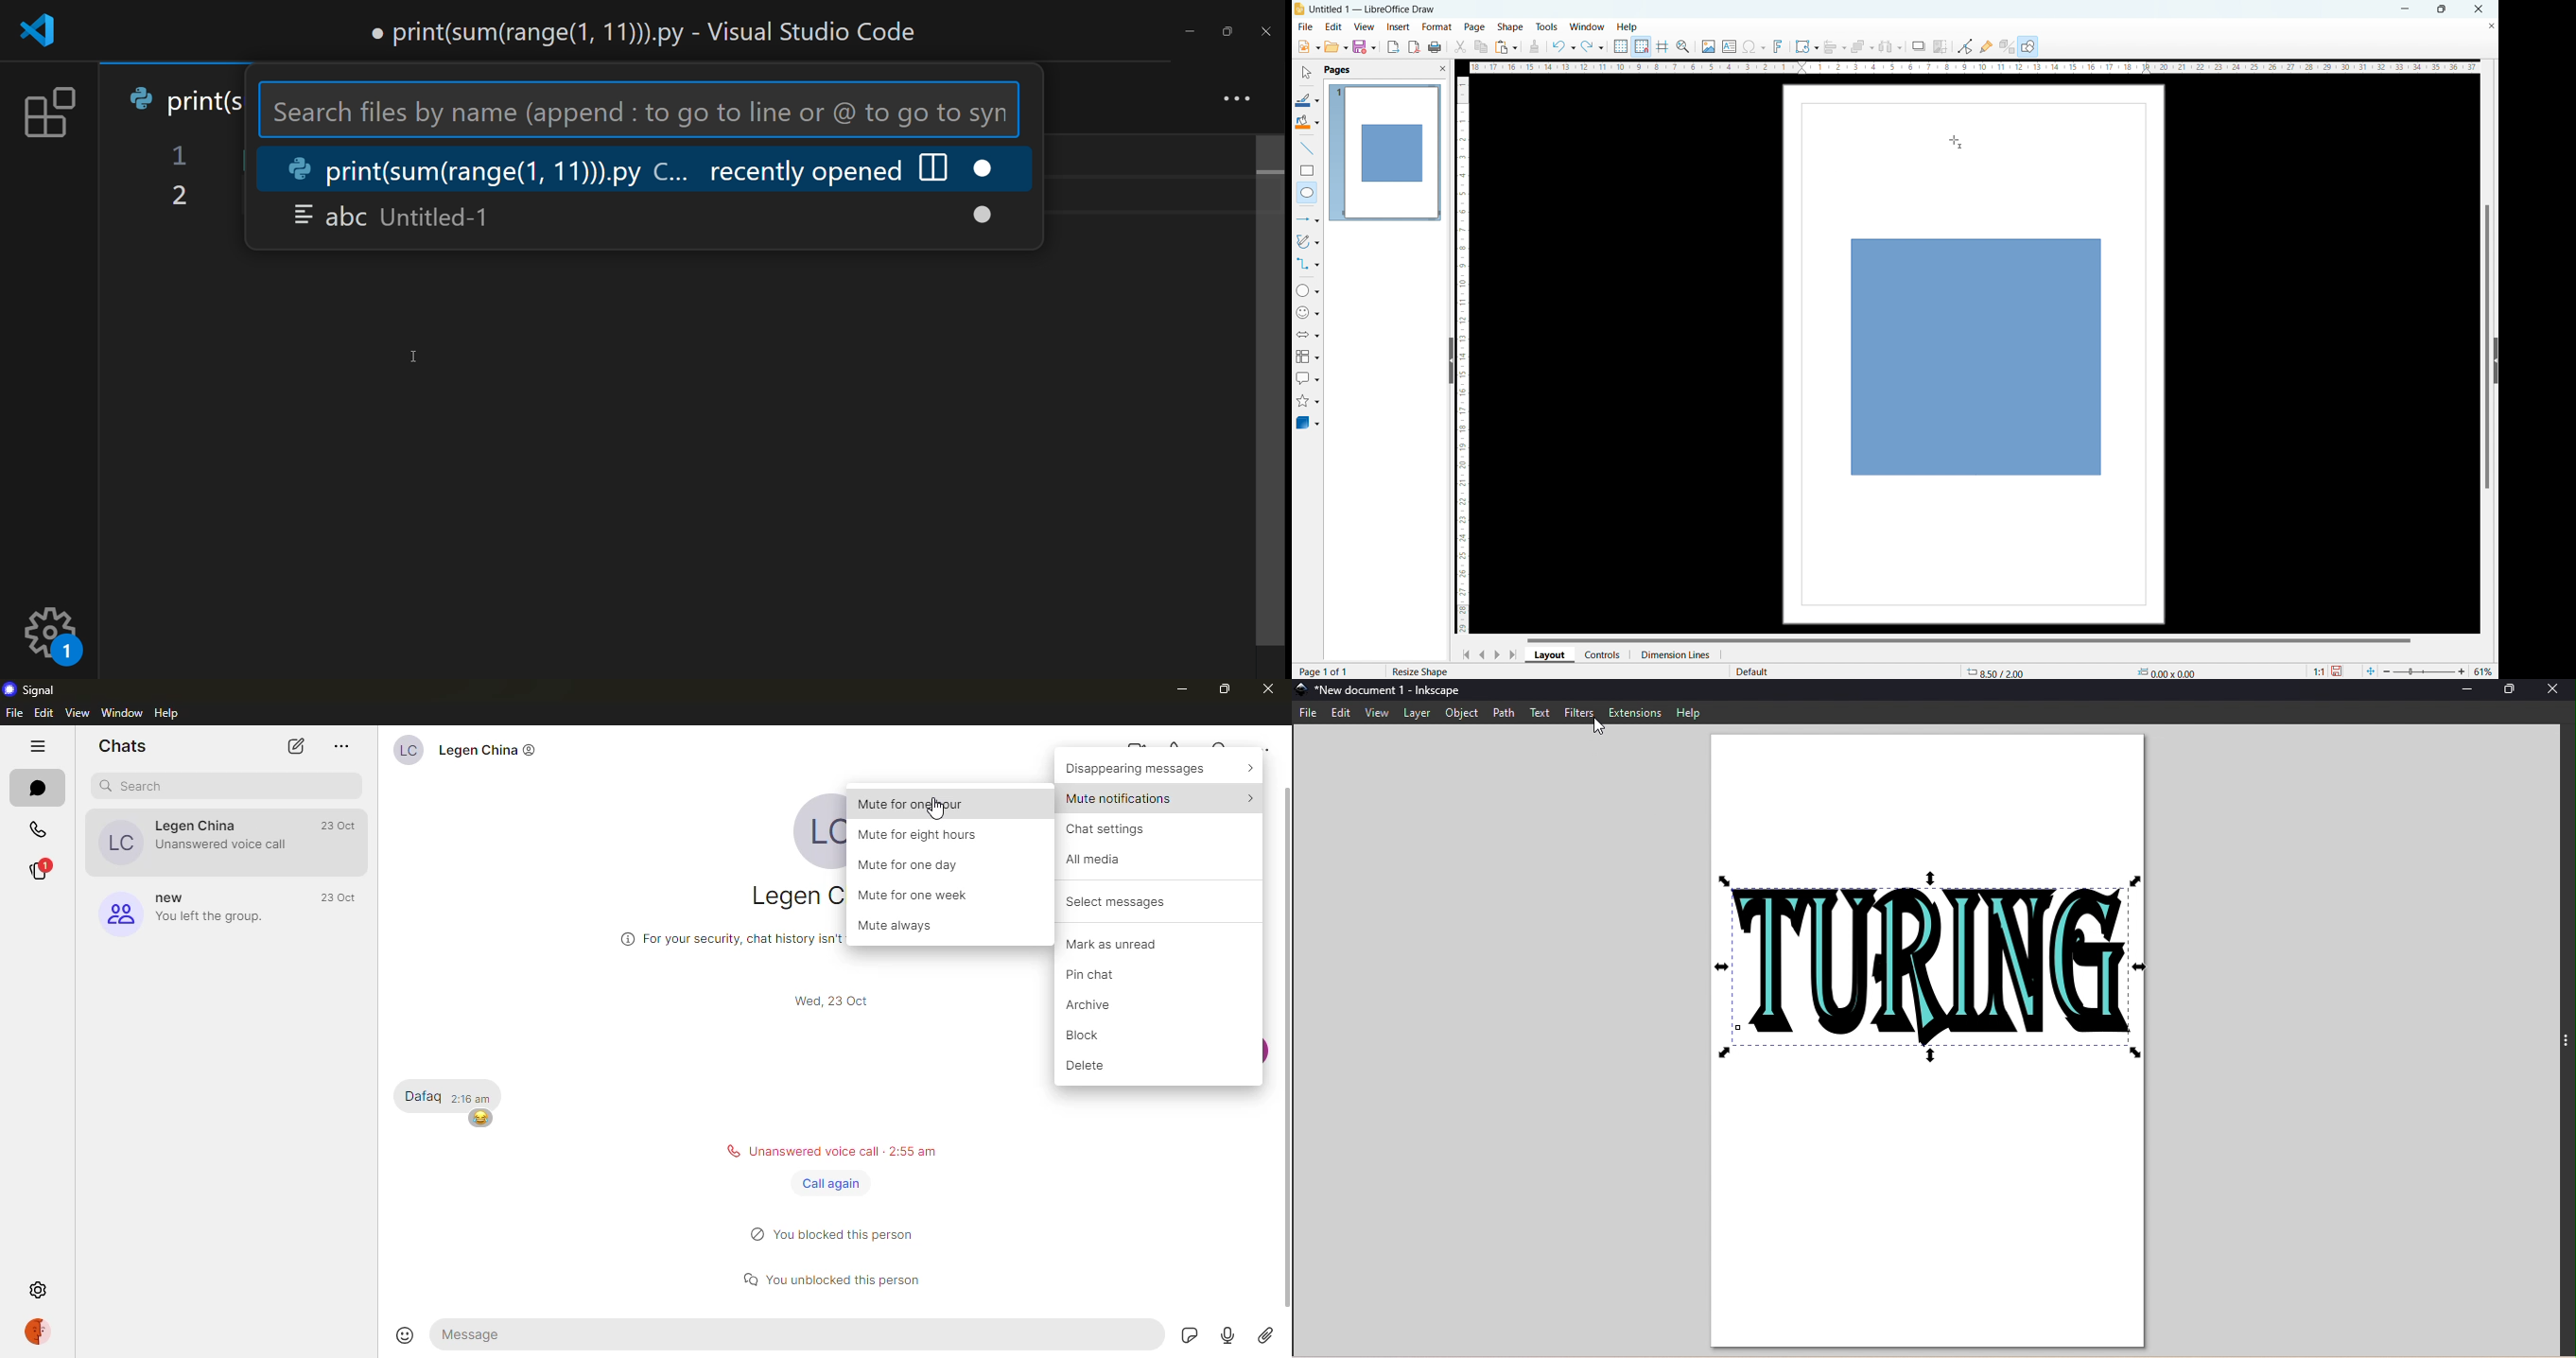  Describe the element at coordinates (1576, 713) in the screenshot. I see `Filters` at that location.